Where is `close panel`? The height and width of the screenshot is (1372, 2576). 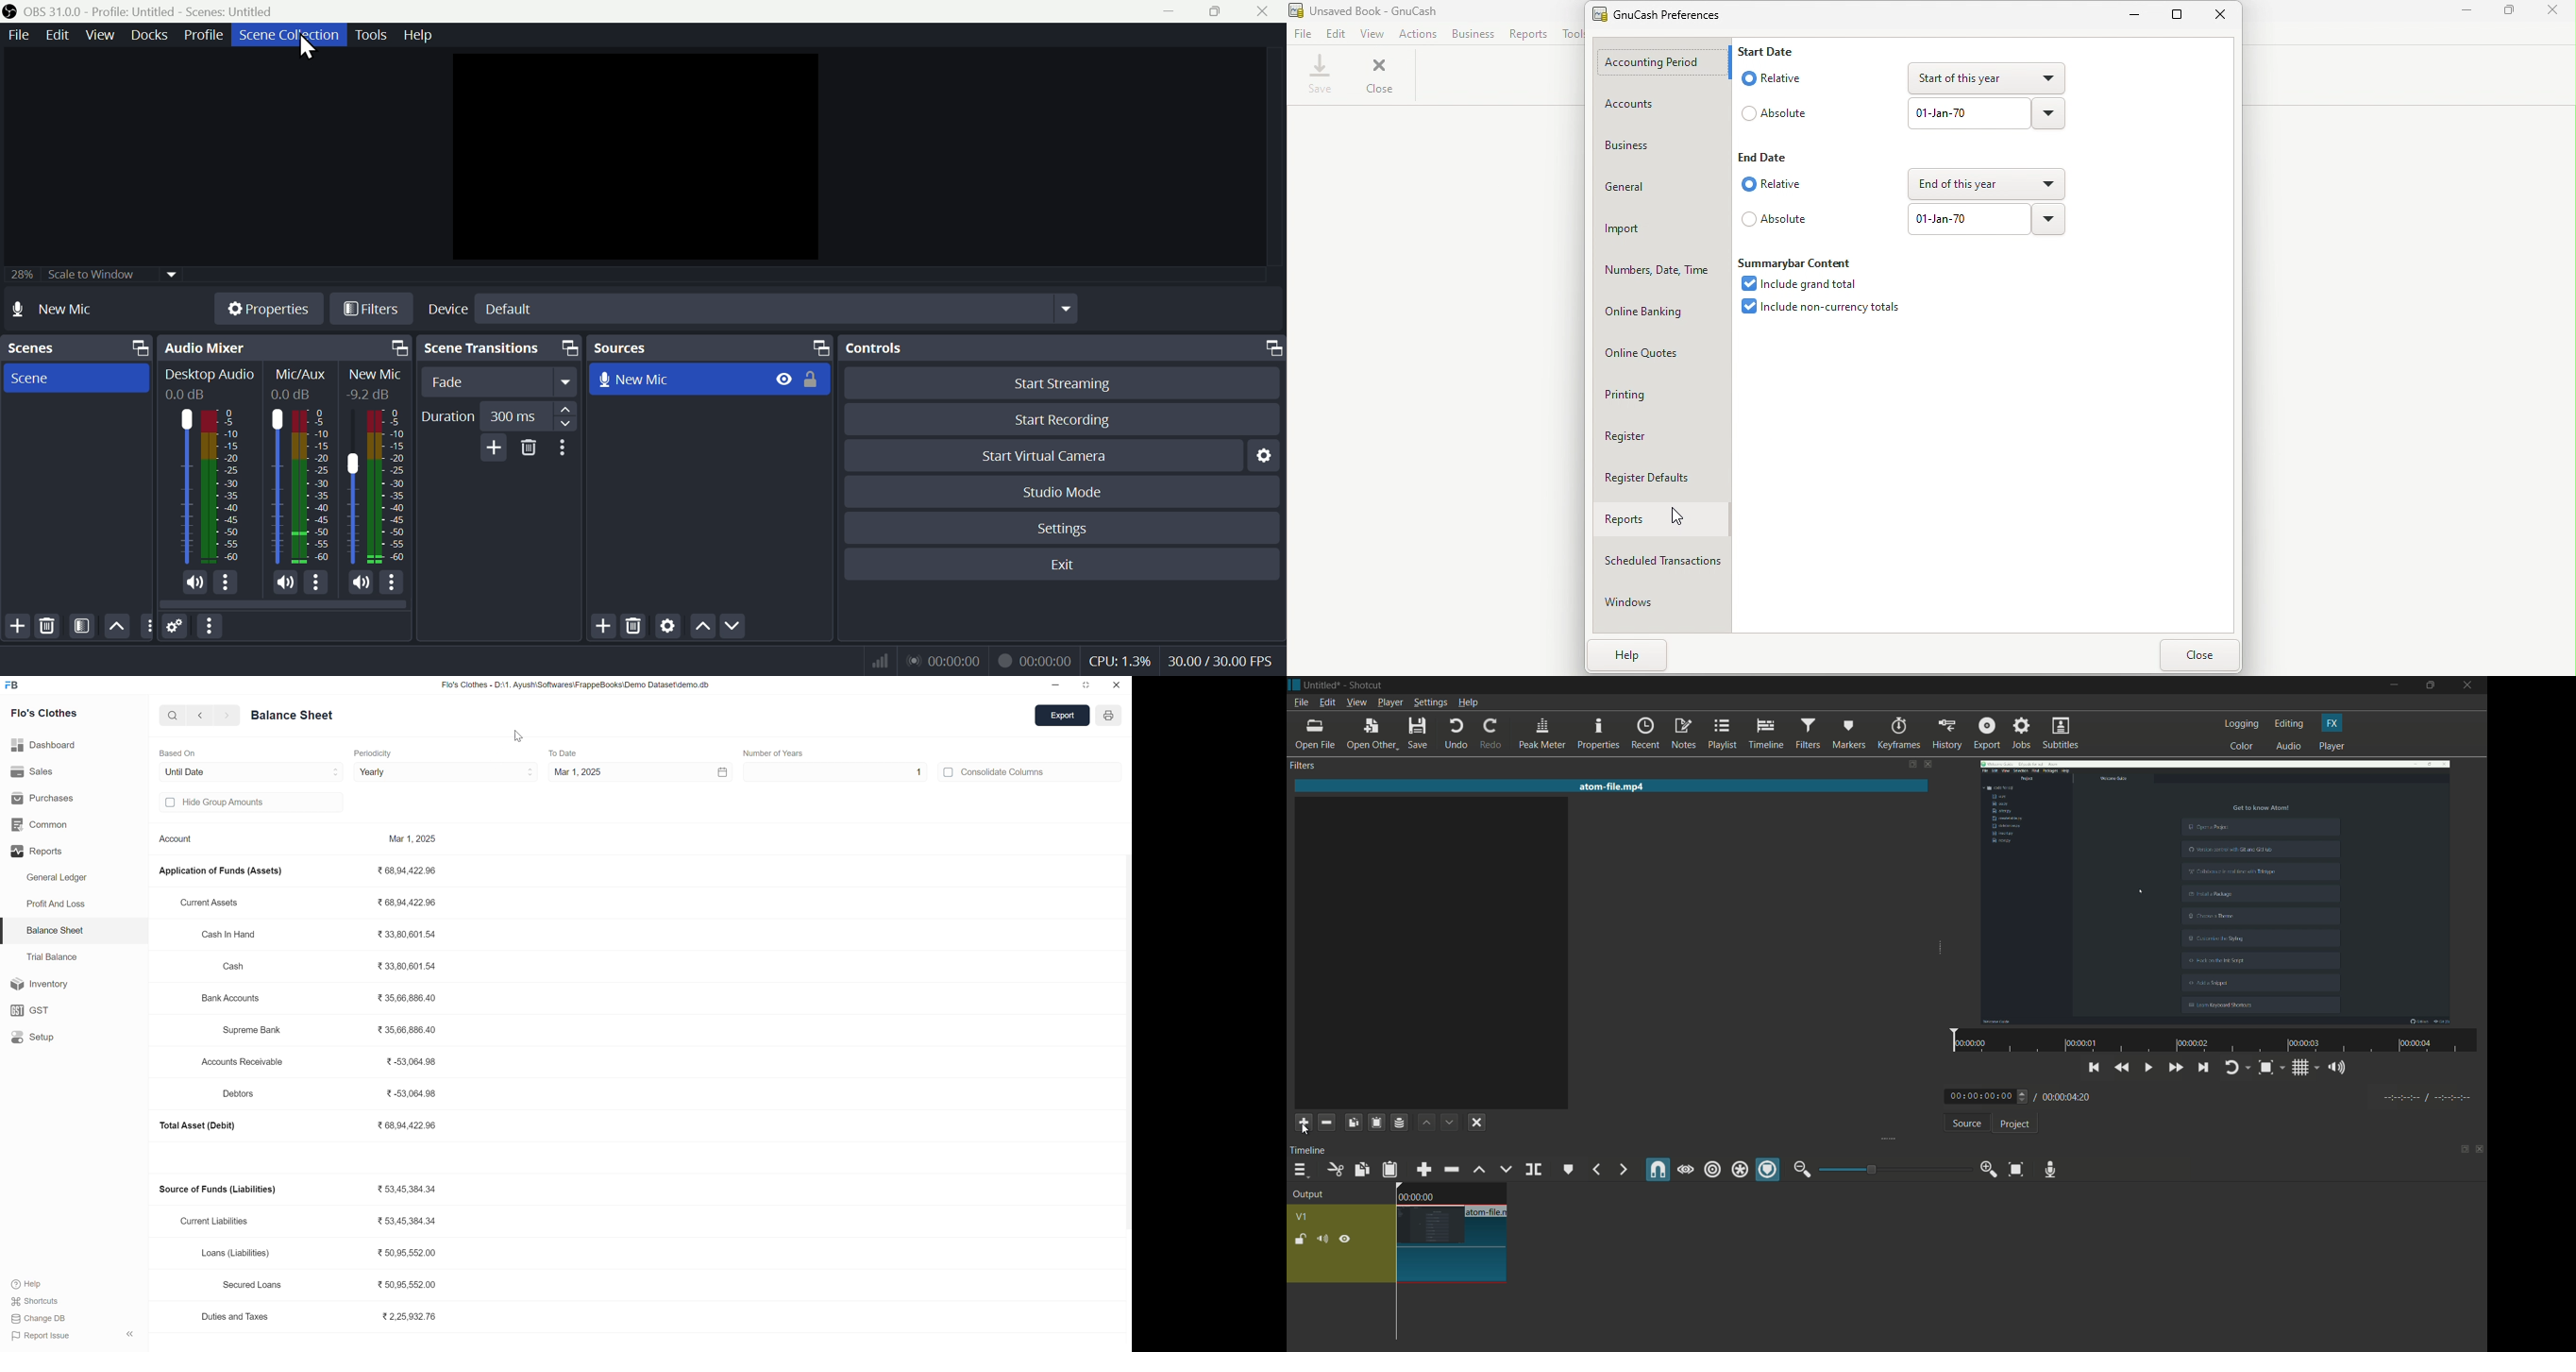 close panel is located at coordinates (2481, 1150).